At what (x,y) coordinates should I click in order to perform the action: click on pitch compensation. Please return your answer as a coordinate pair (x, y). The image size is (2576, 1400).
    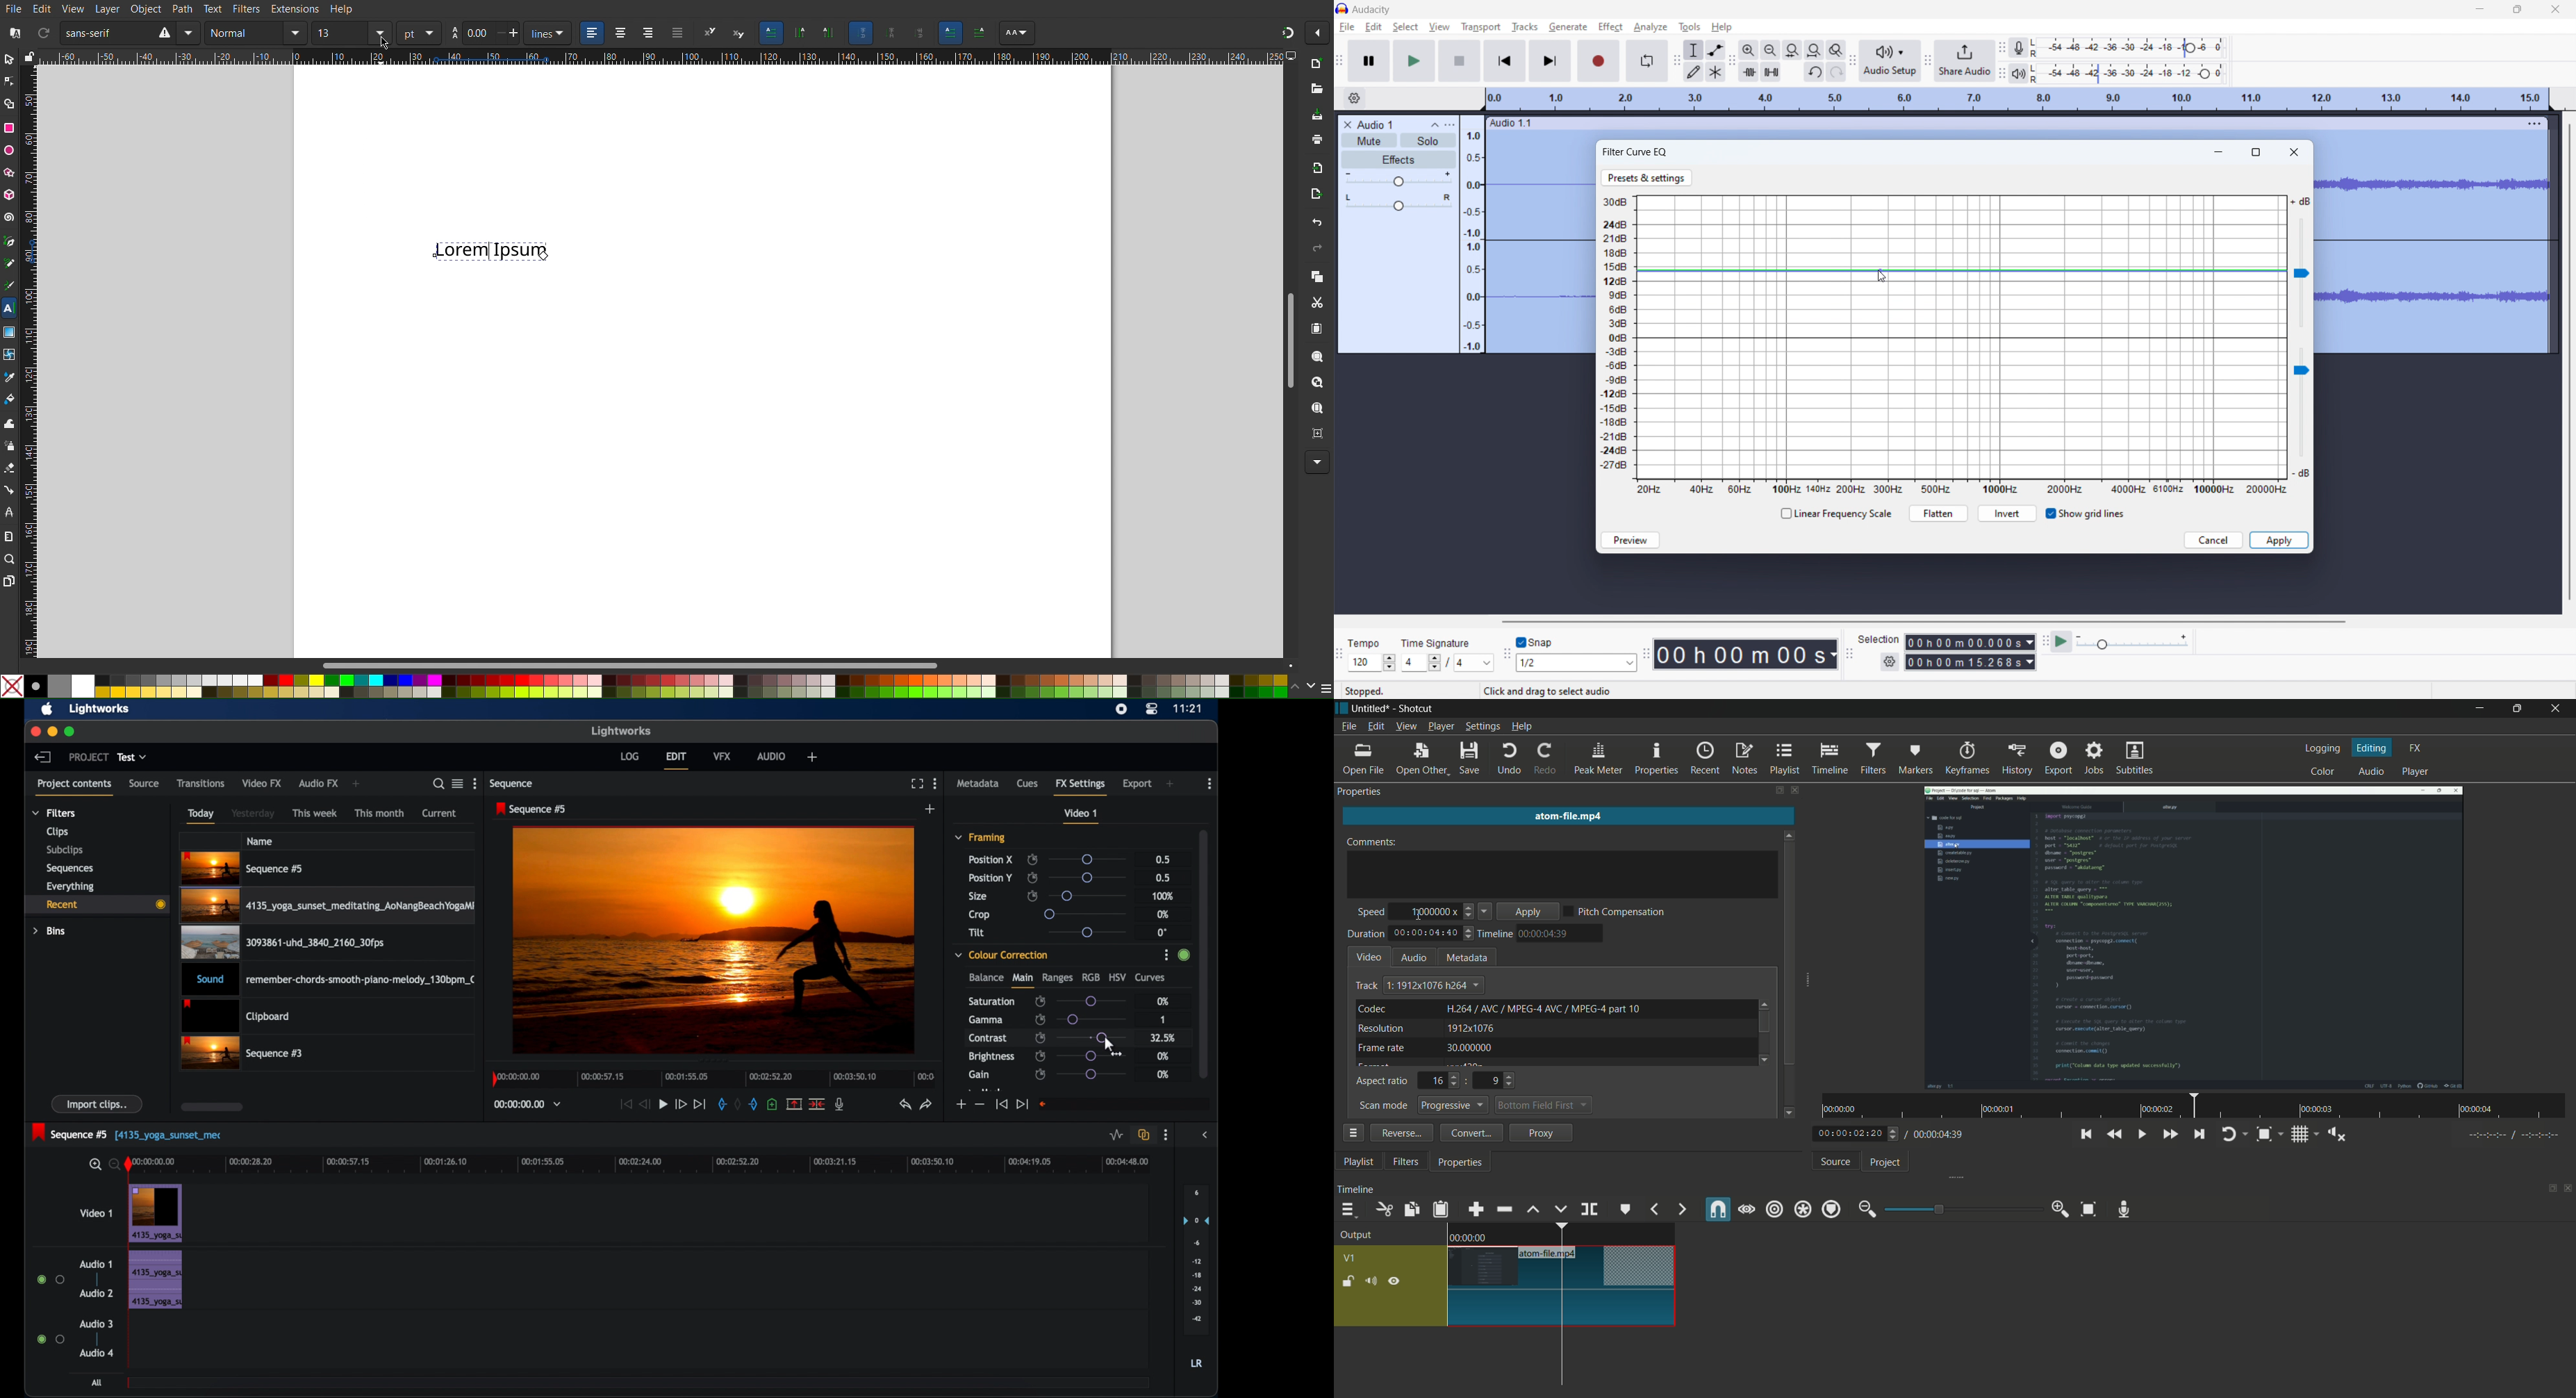
    Looking at the image, I should click on (1616, 911).